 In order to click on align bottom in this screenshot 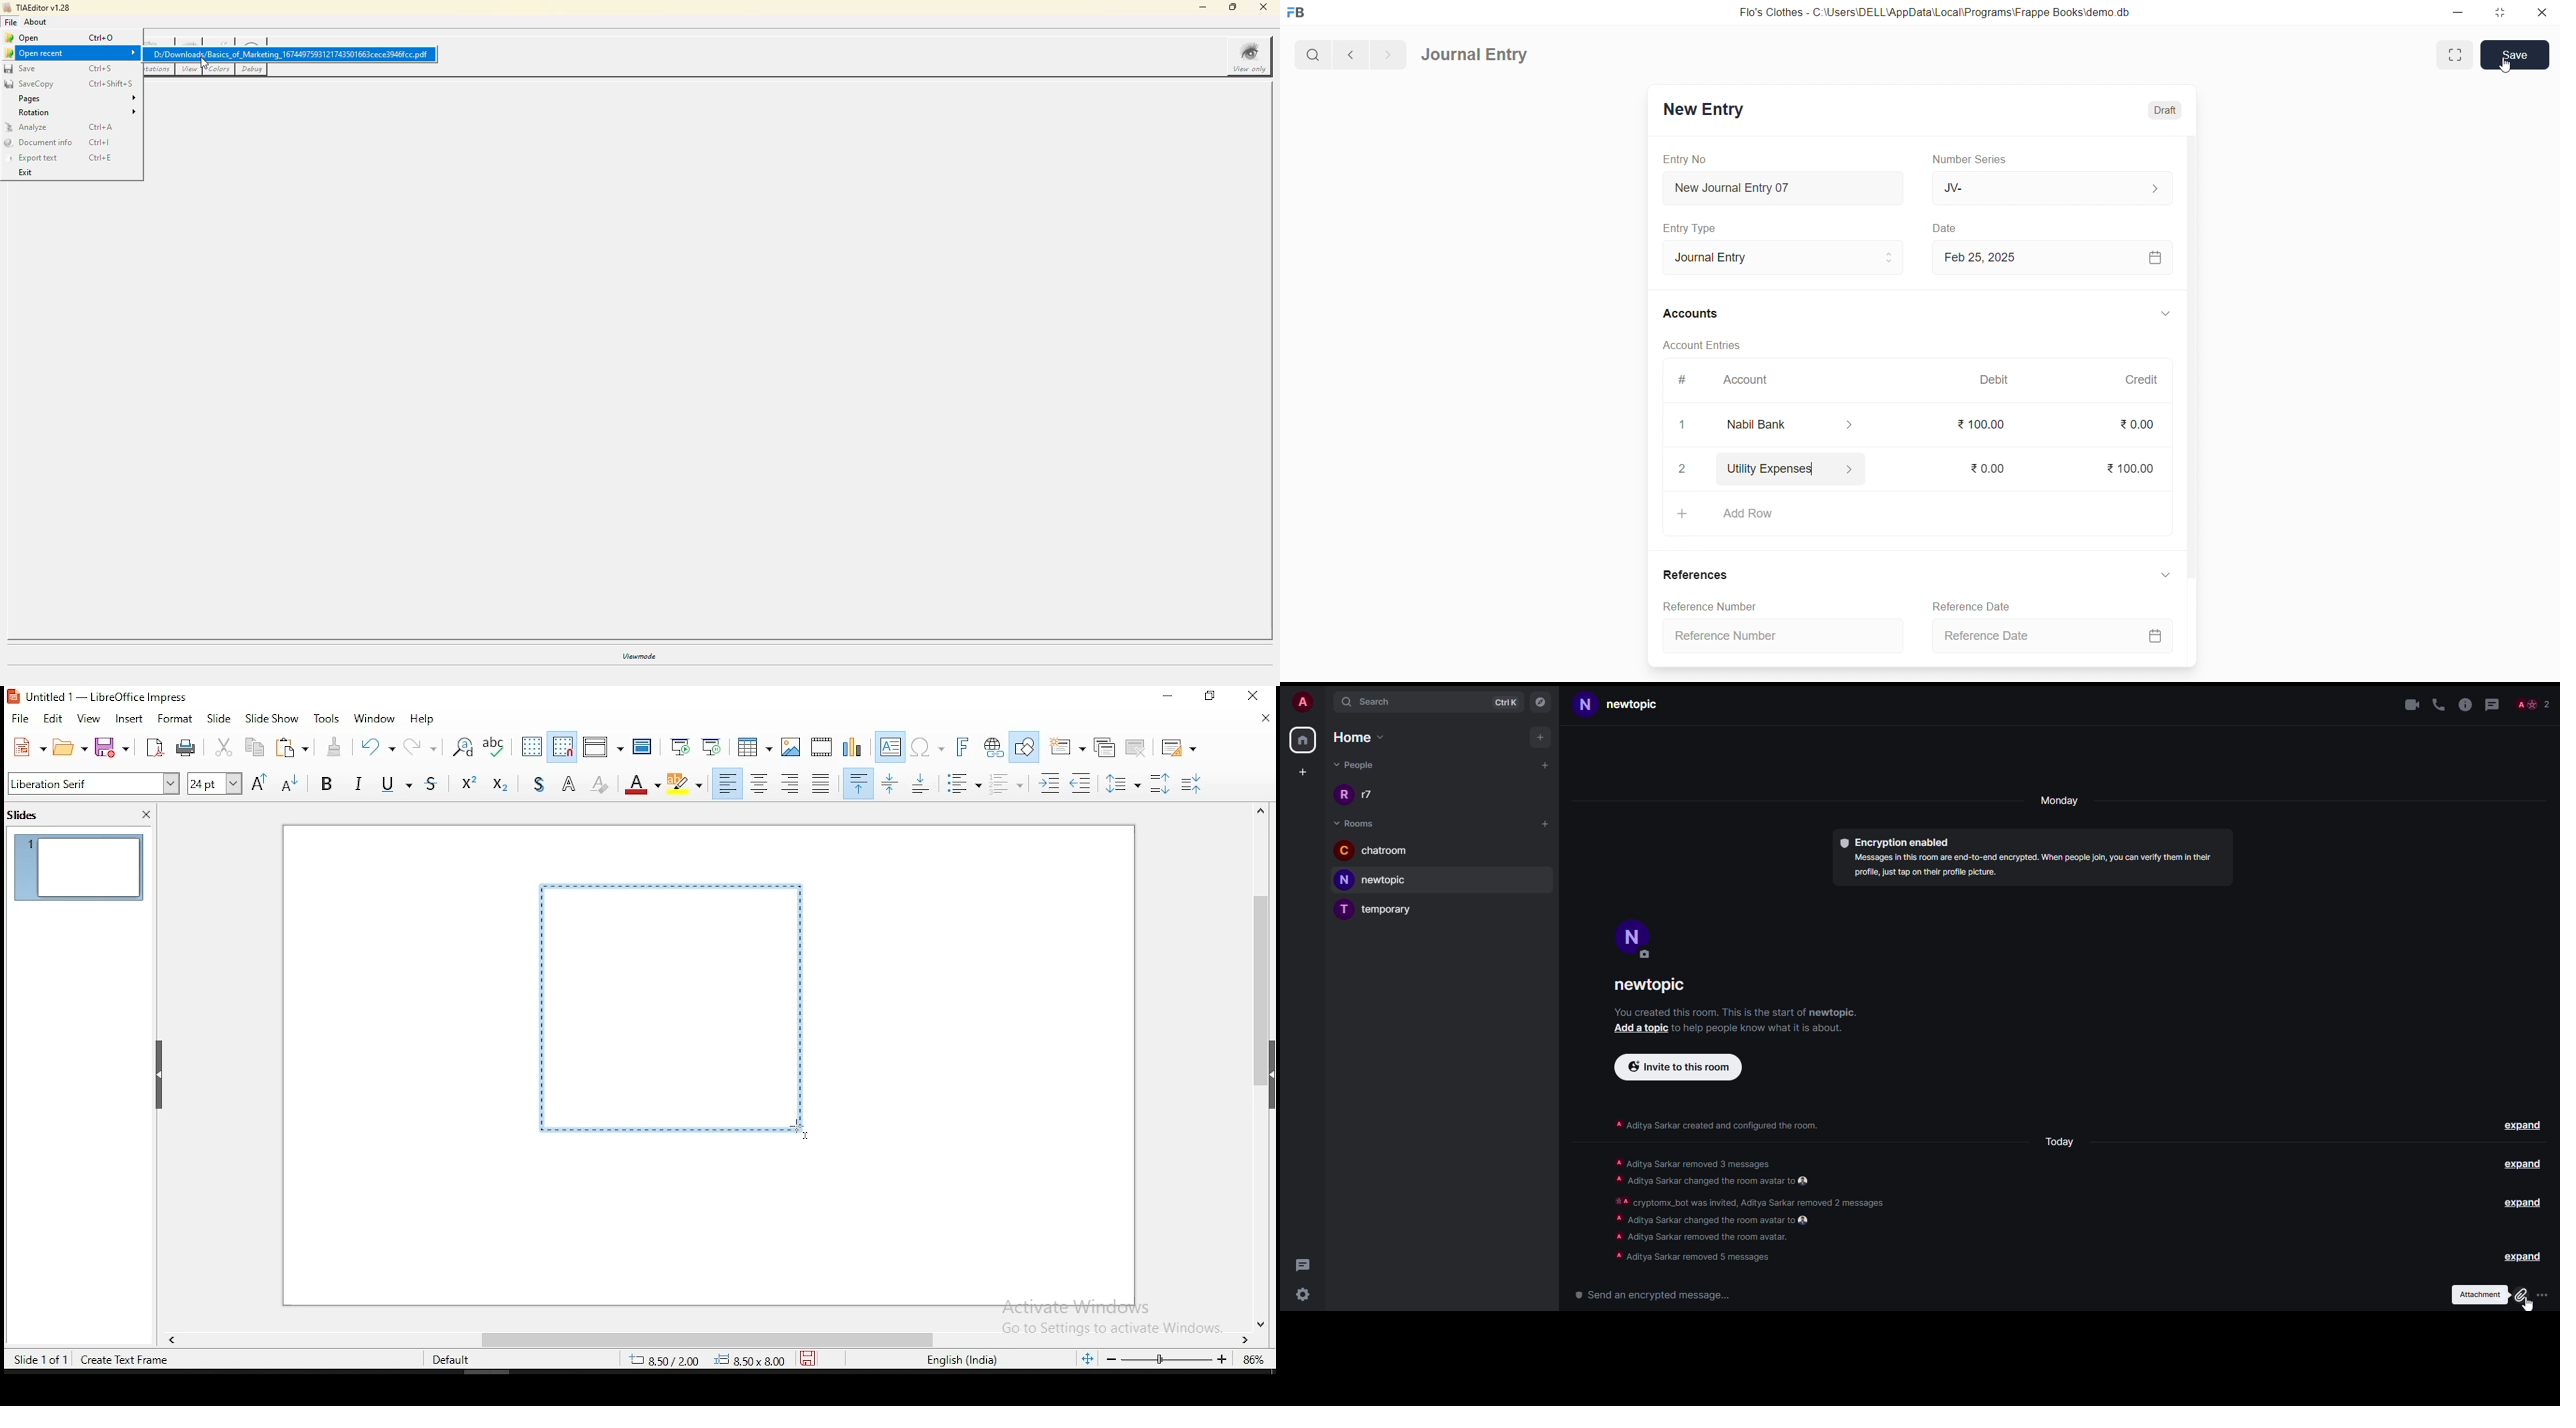, I will do `click(918, 785)`.